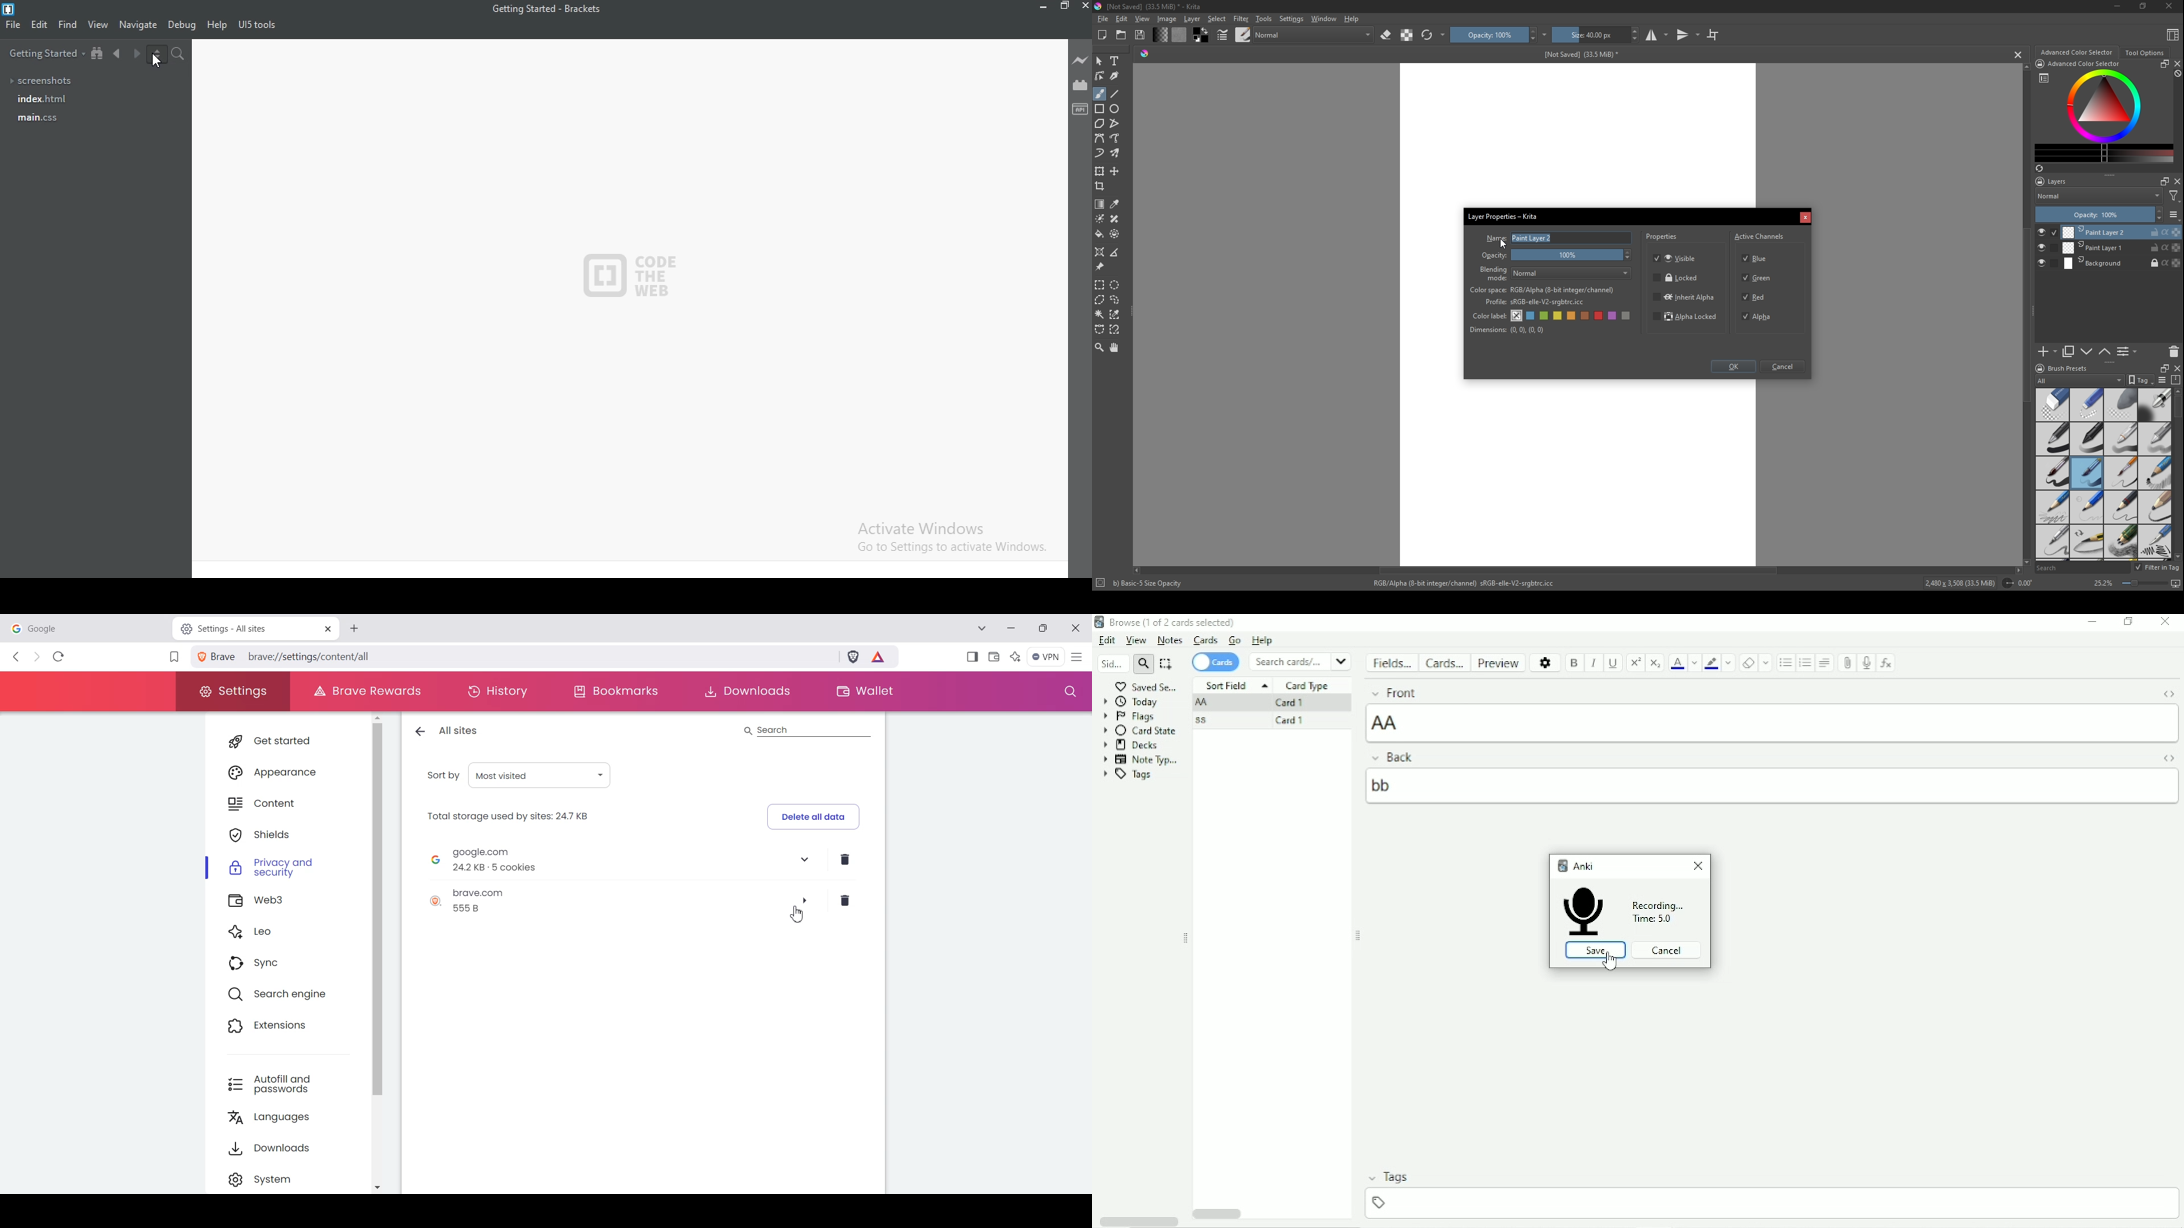 Image resolution: width=2184 pixels, height=1232 pixels. I want to click on contrast, so click(1406, 35).